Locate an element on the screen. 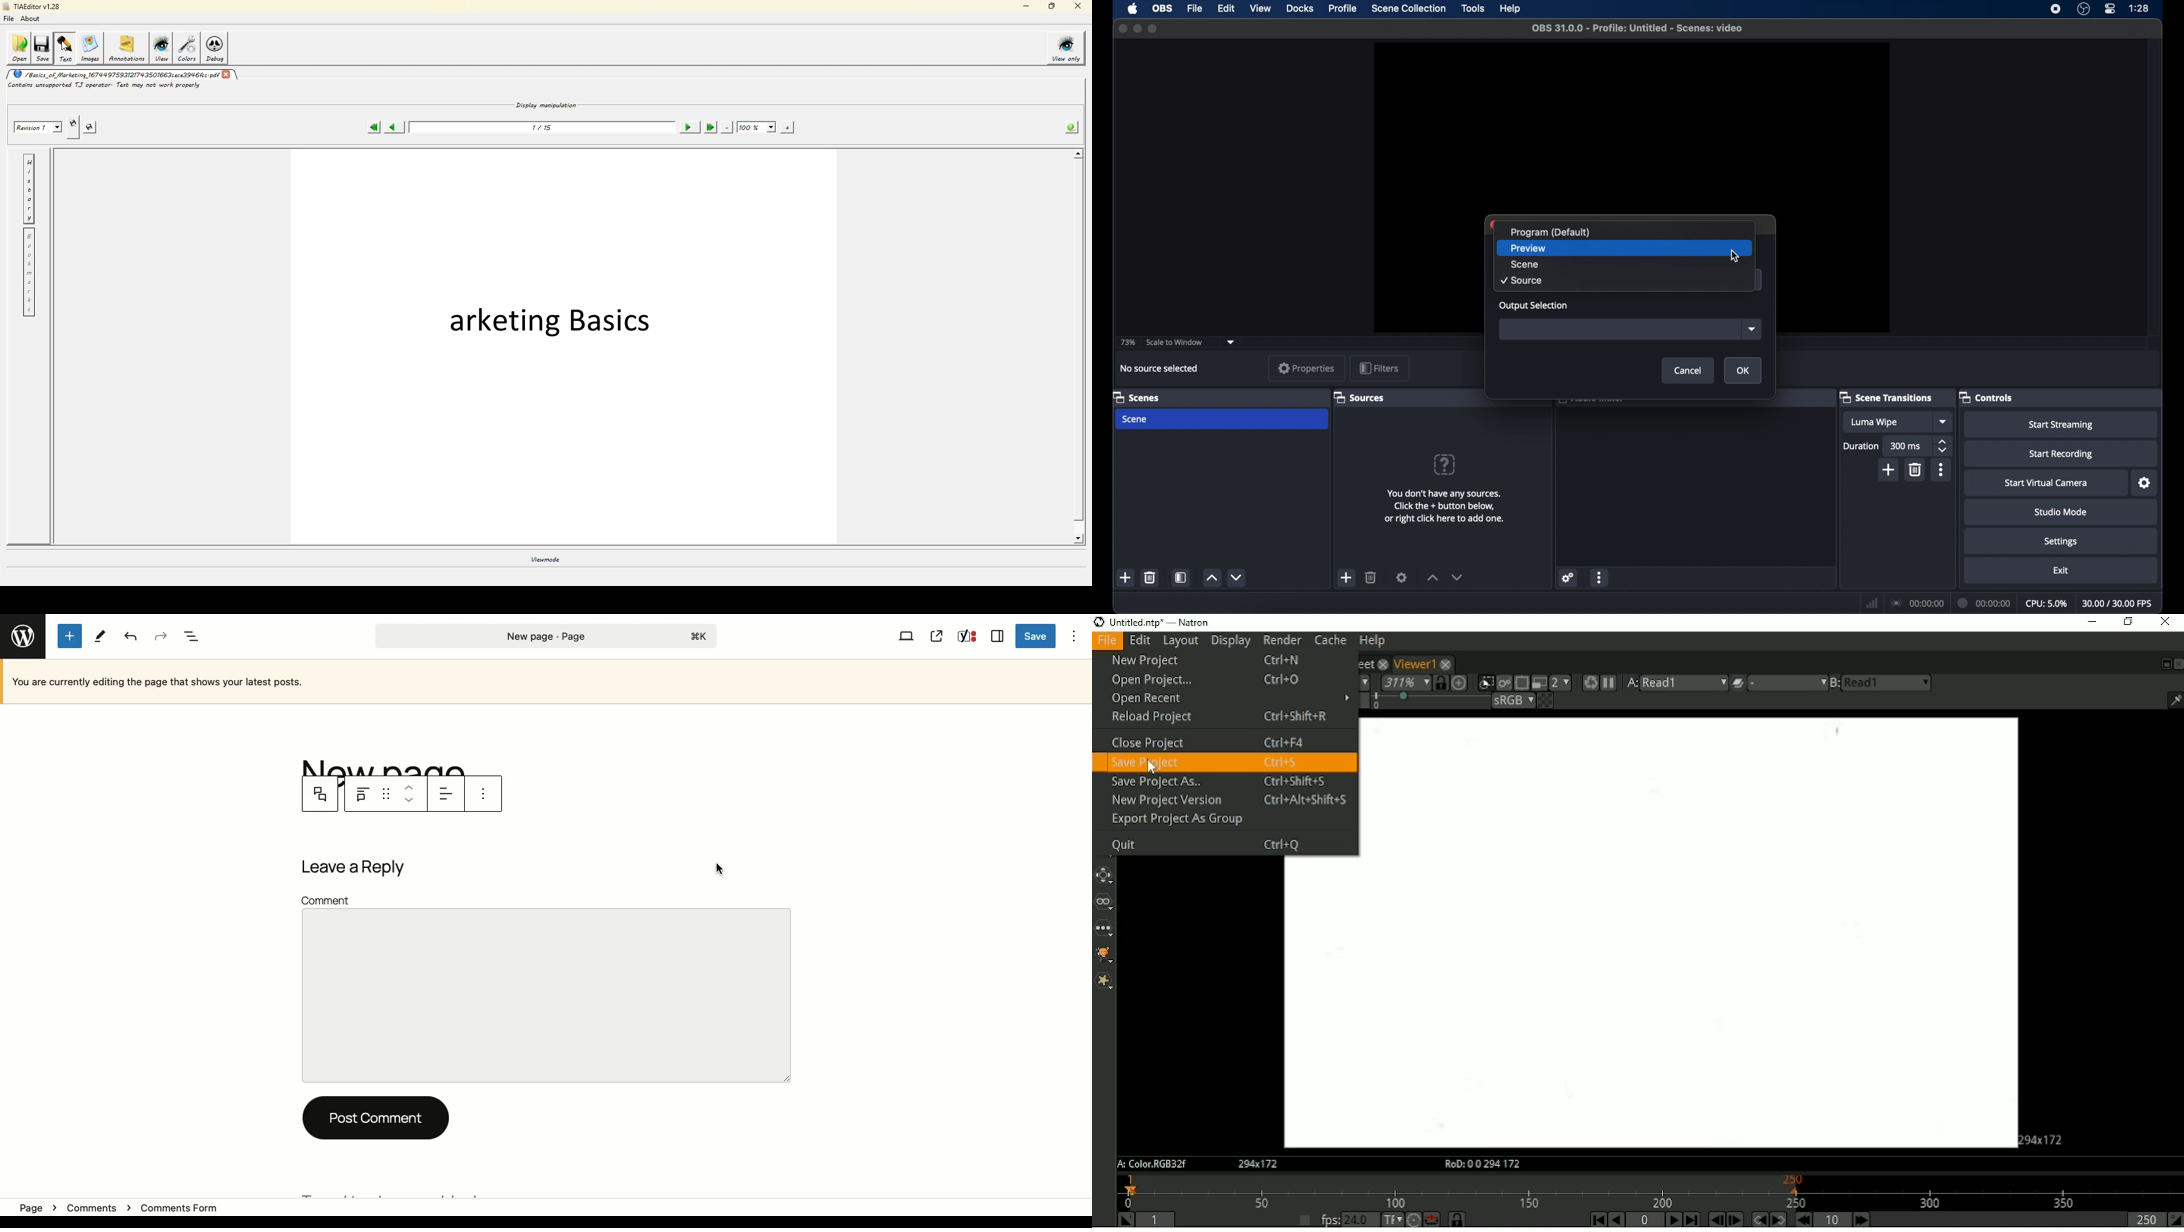 This screenshot has height=1232, width=2184. stepper buttons is located at coordinates (1943, 446).